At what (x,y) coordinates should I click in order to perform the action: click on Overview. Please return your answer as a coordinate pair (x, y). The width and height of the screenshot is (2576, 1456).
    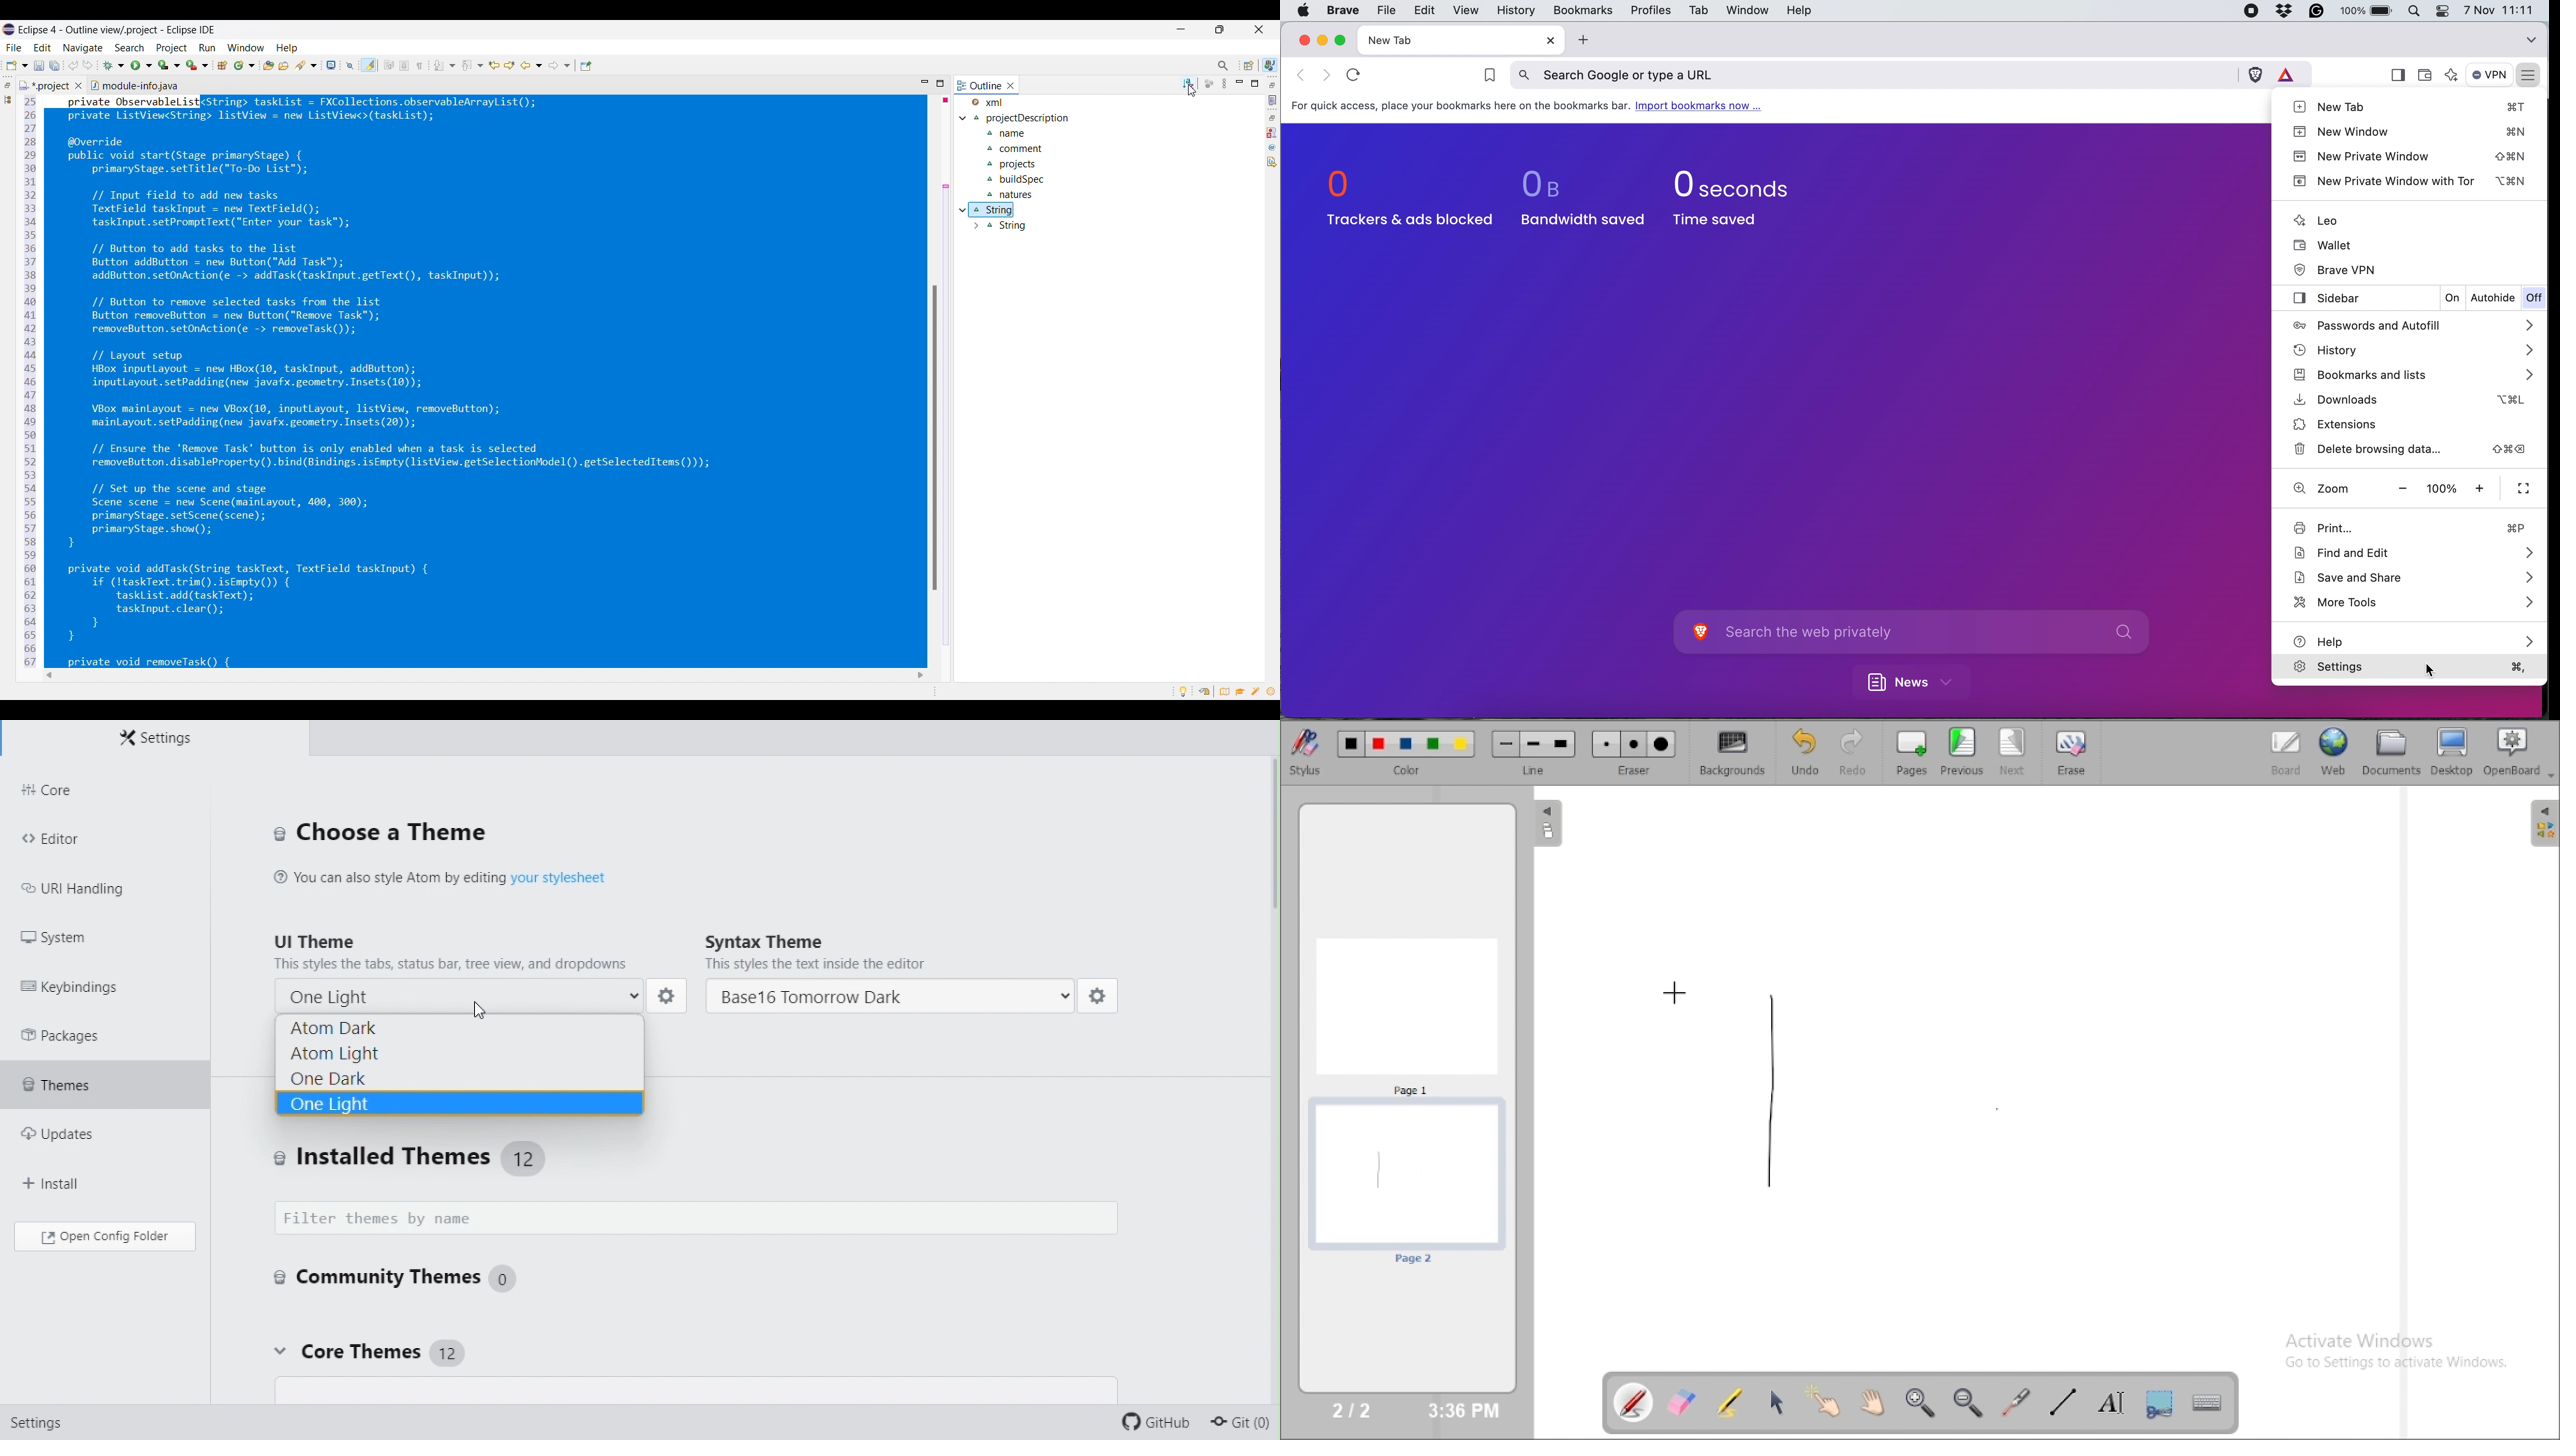
    Looking at the image, I should click on (1221, 691).